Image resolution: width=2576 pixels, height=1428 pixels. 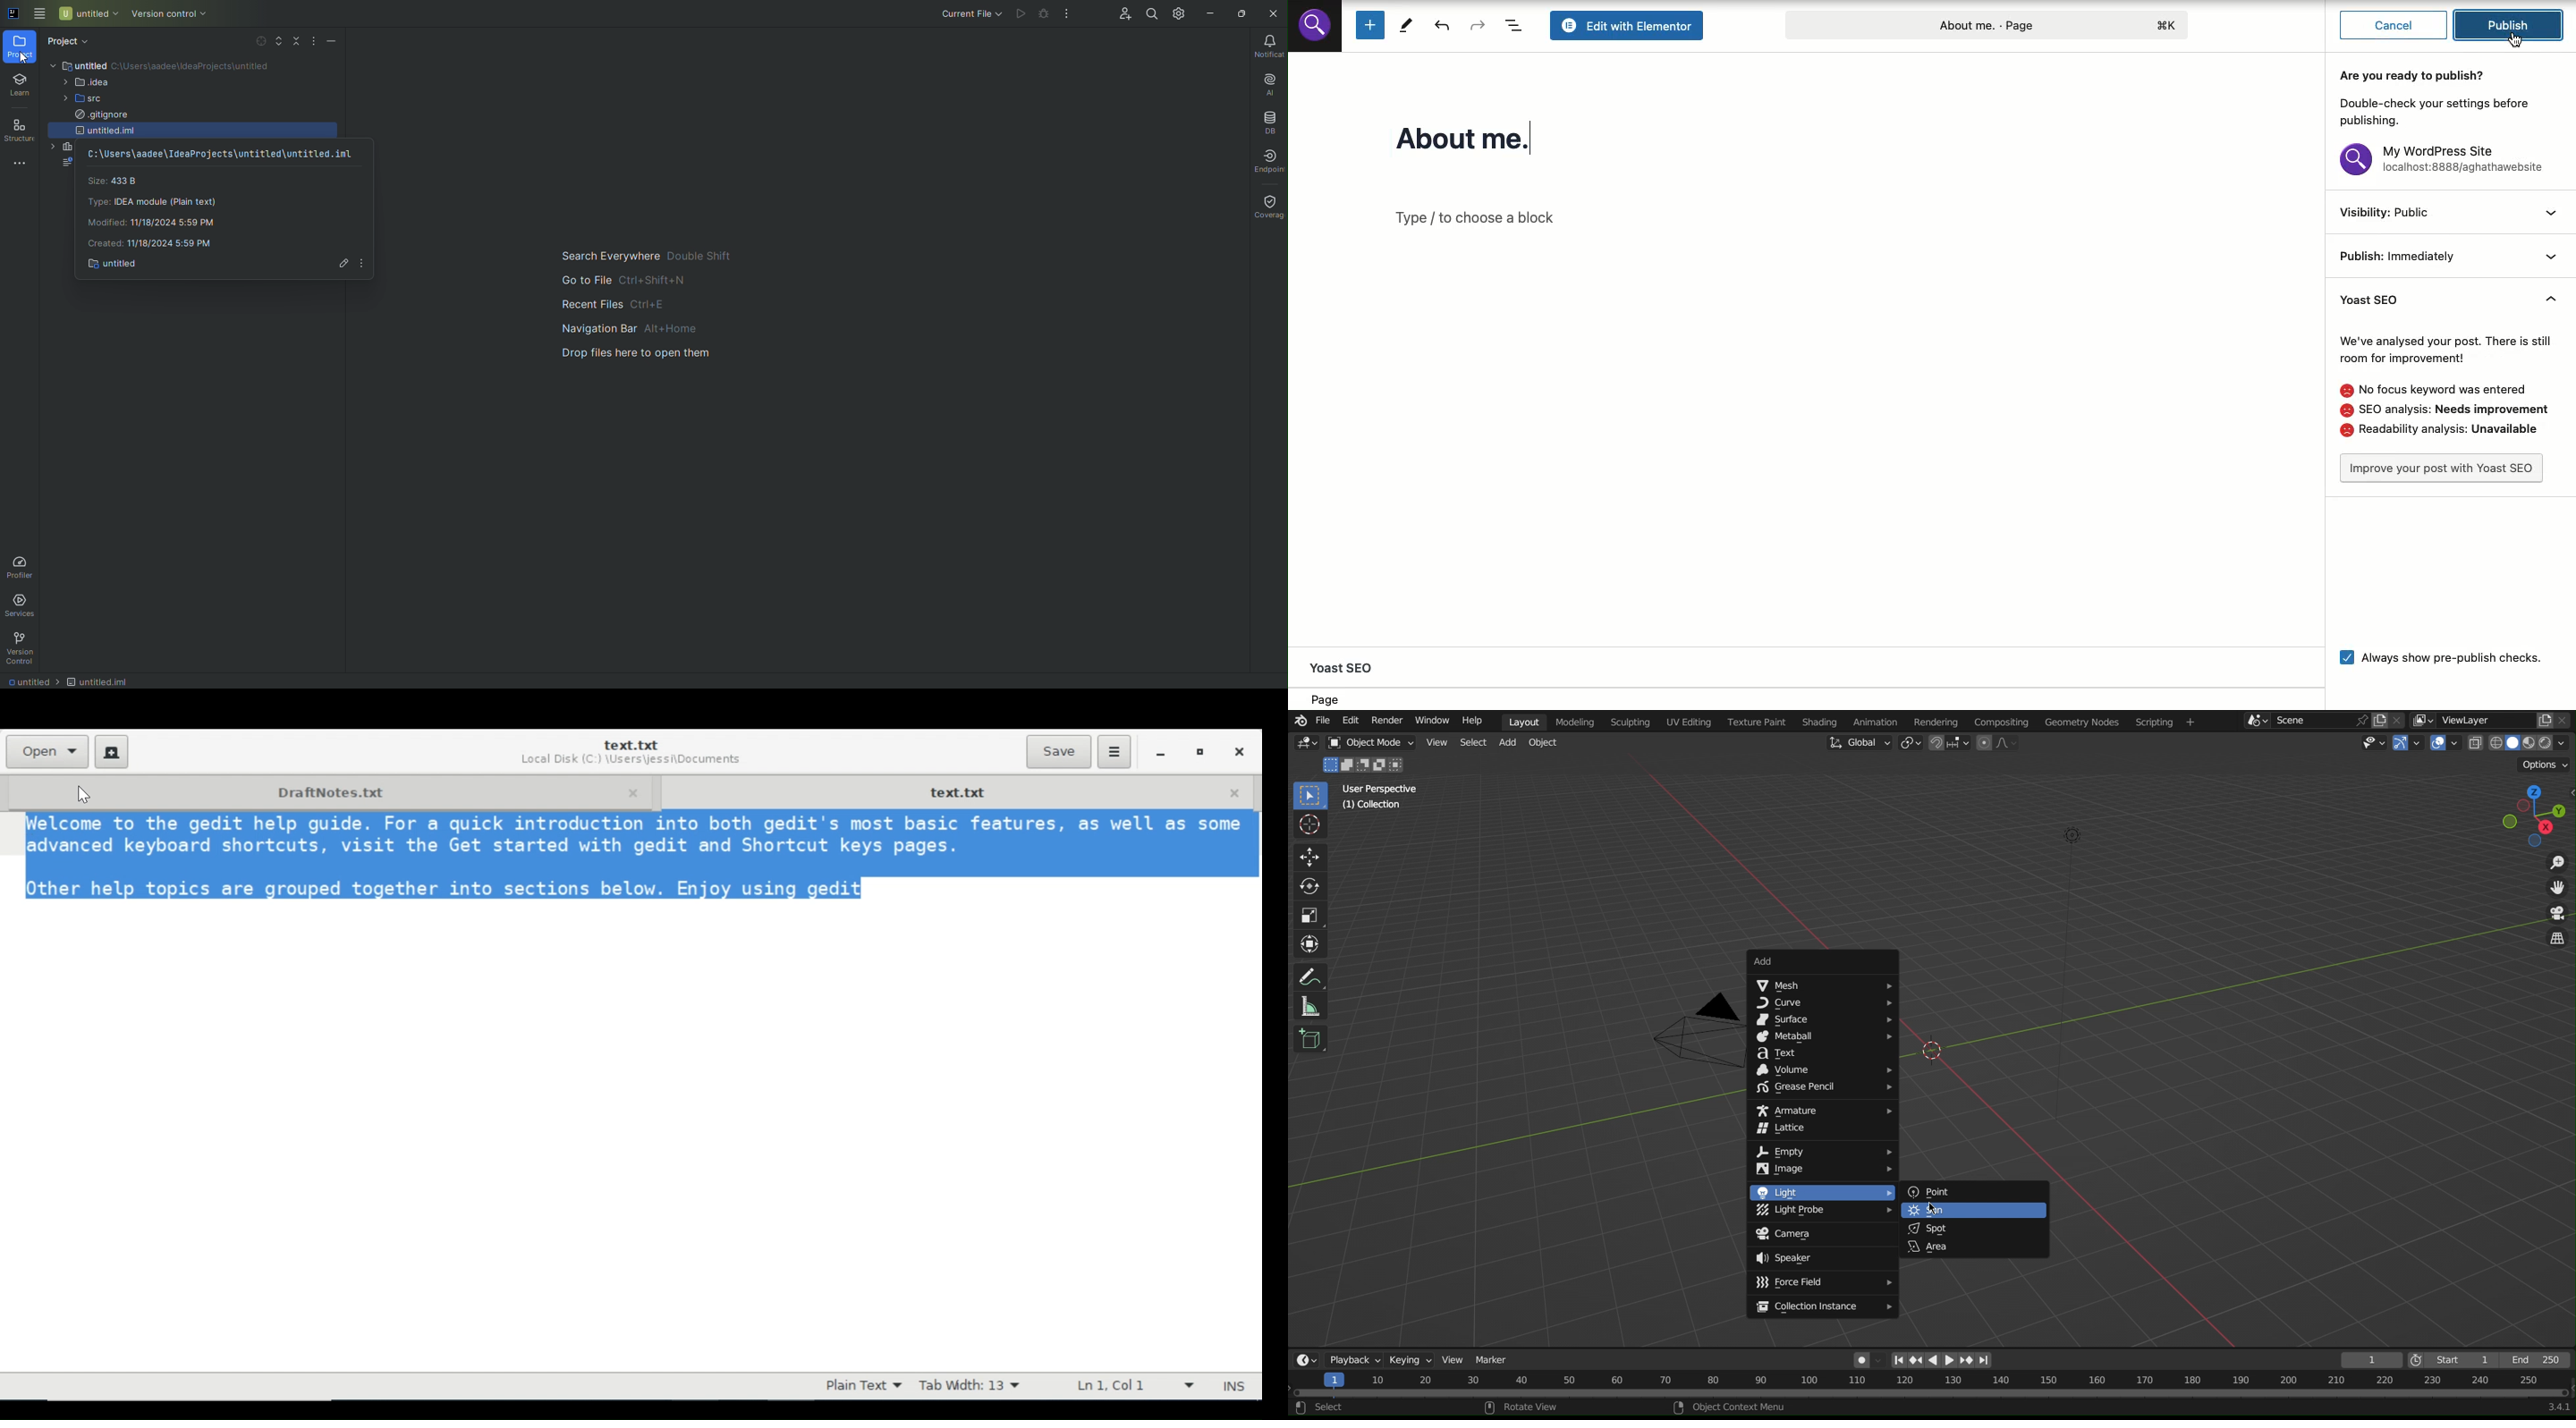 What do you see at coordinates (1368, 25) in the screenshot?
I see `Add new block` at bounding box center [1368, 25].